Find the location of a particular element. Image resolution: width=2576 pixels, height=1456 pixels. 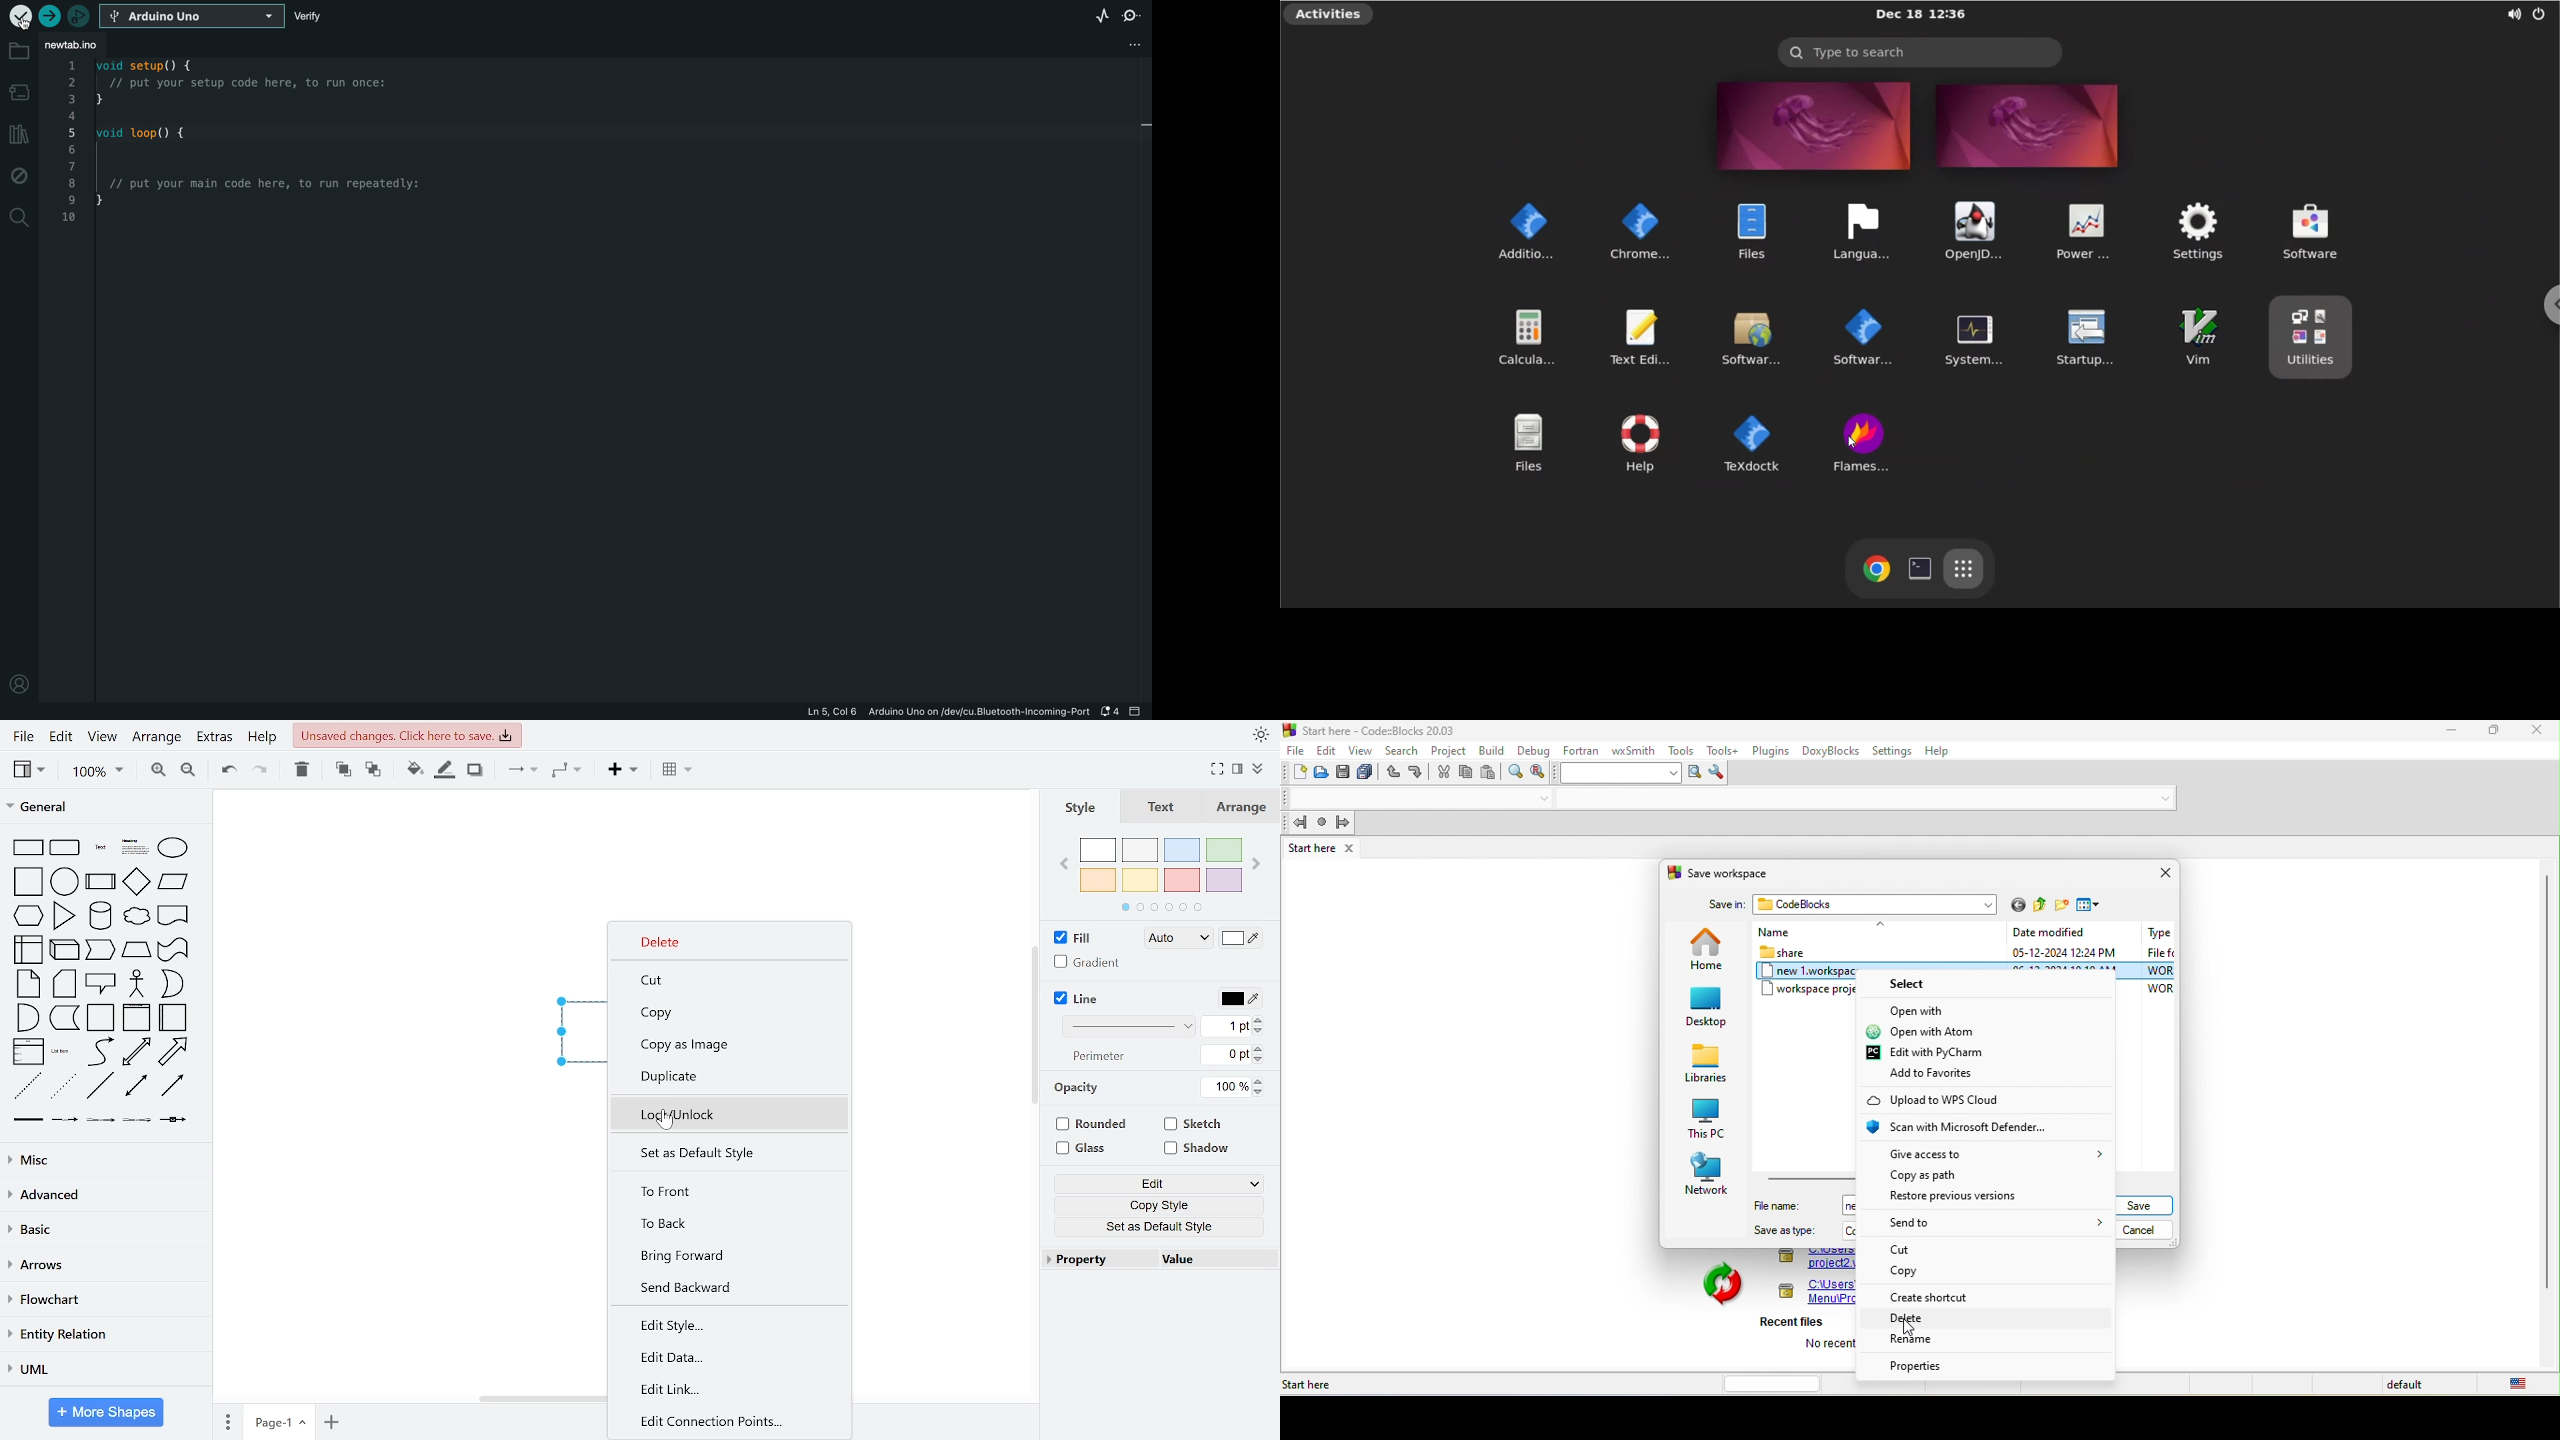

text to search is located at coordinates (1621, 772).